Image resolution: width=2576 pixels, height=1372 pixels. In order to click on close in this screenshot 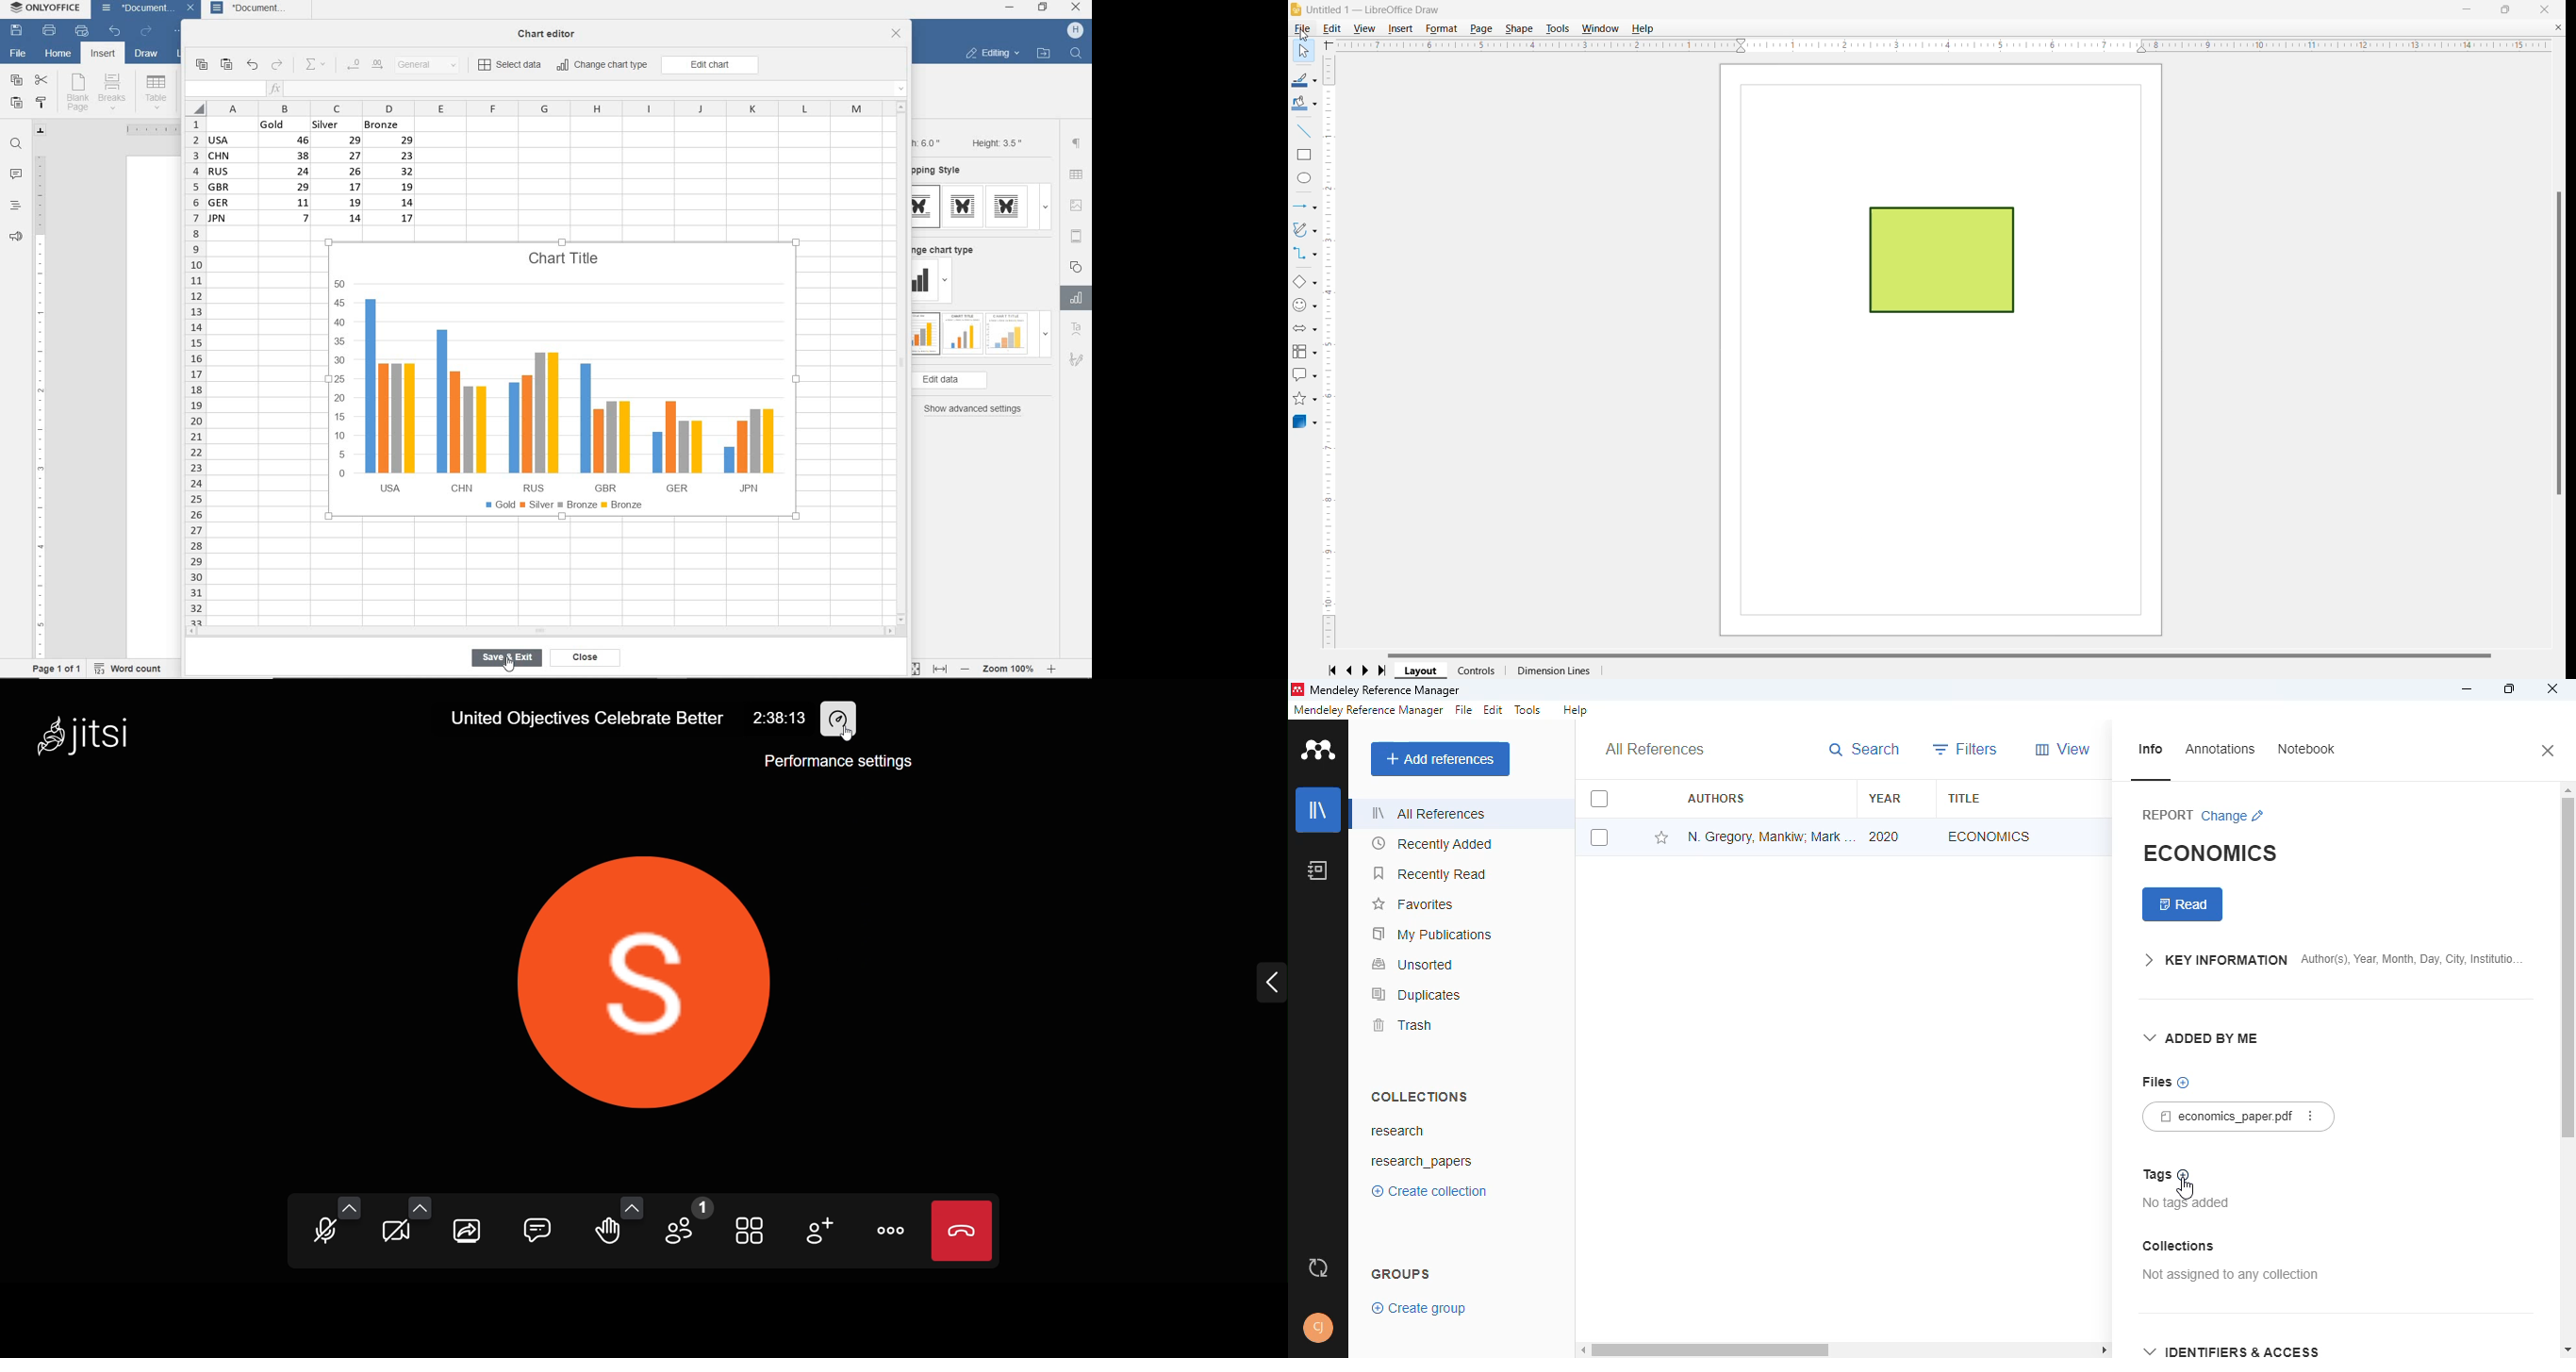, I will do `click(2552, 688)`.